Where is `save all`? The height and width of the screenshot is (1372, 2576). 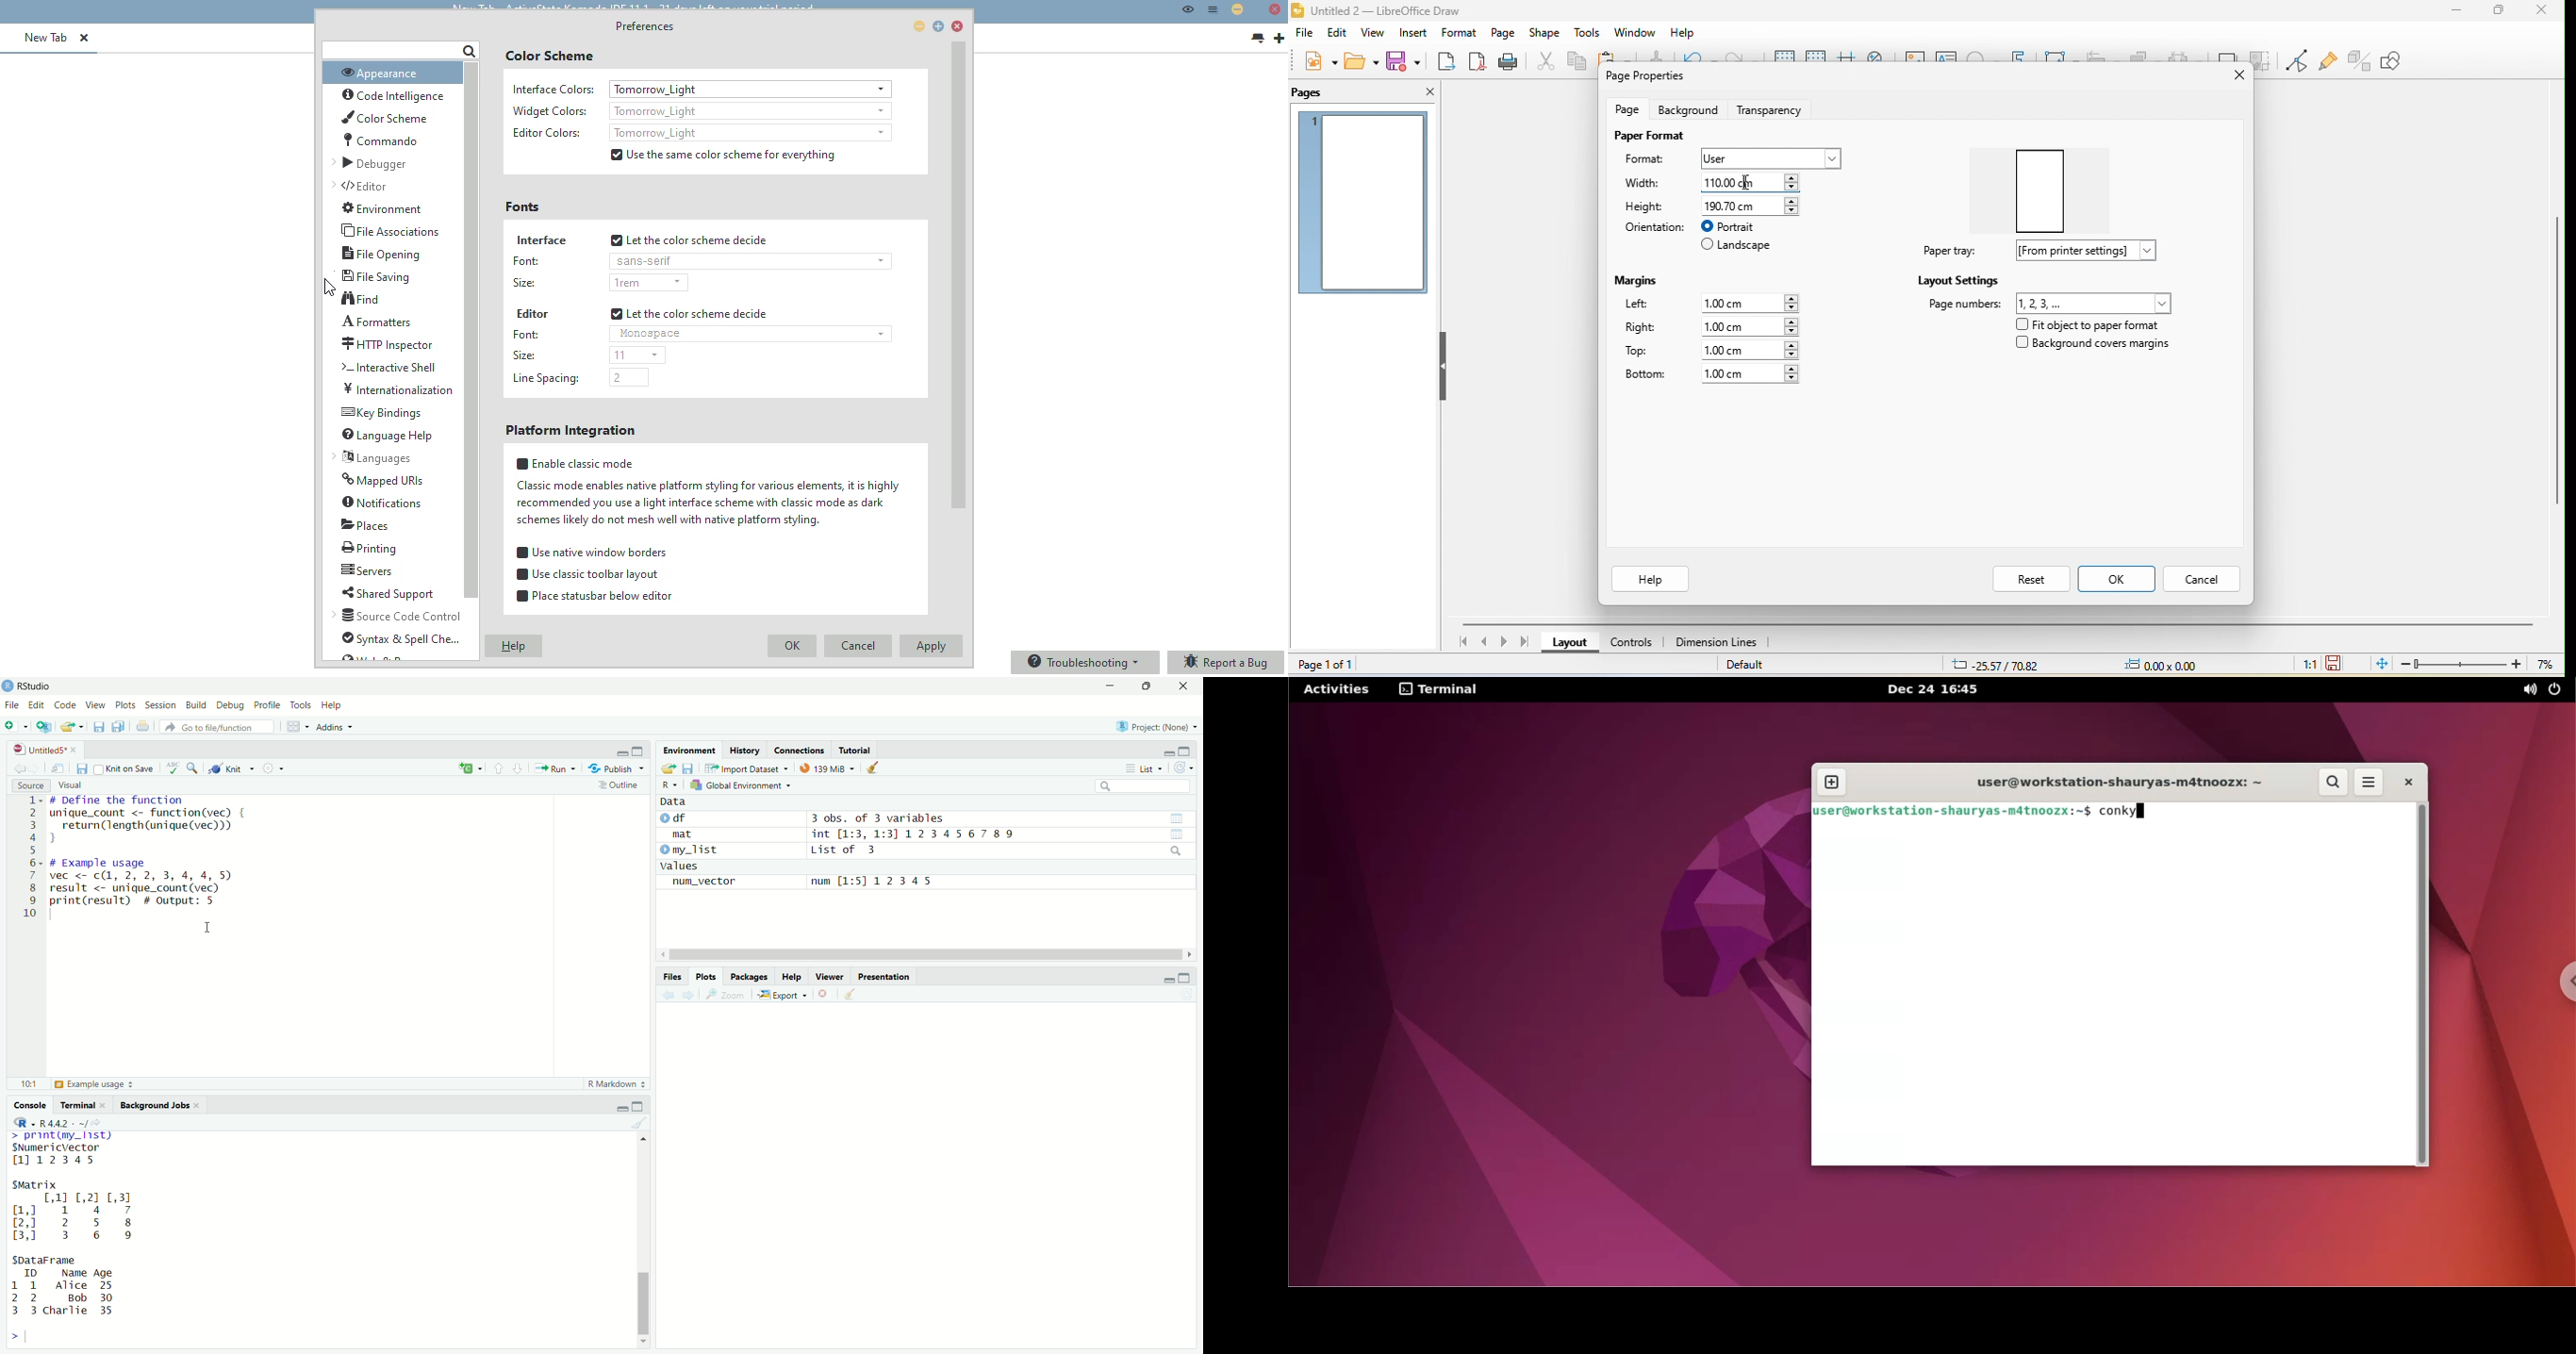 save all is located at coordinates (119, 727).